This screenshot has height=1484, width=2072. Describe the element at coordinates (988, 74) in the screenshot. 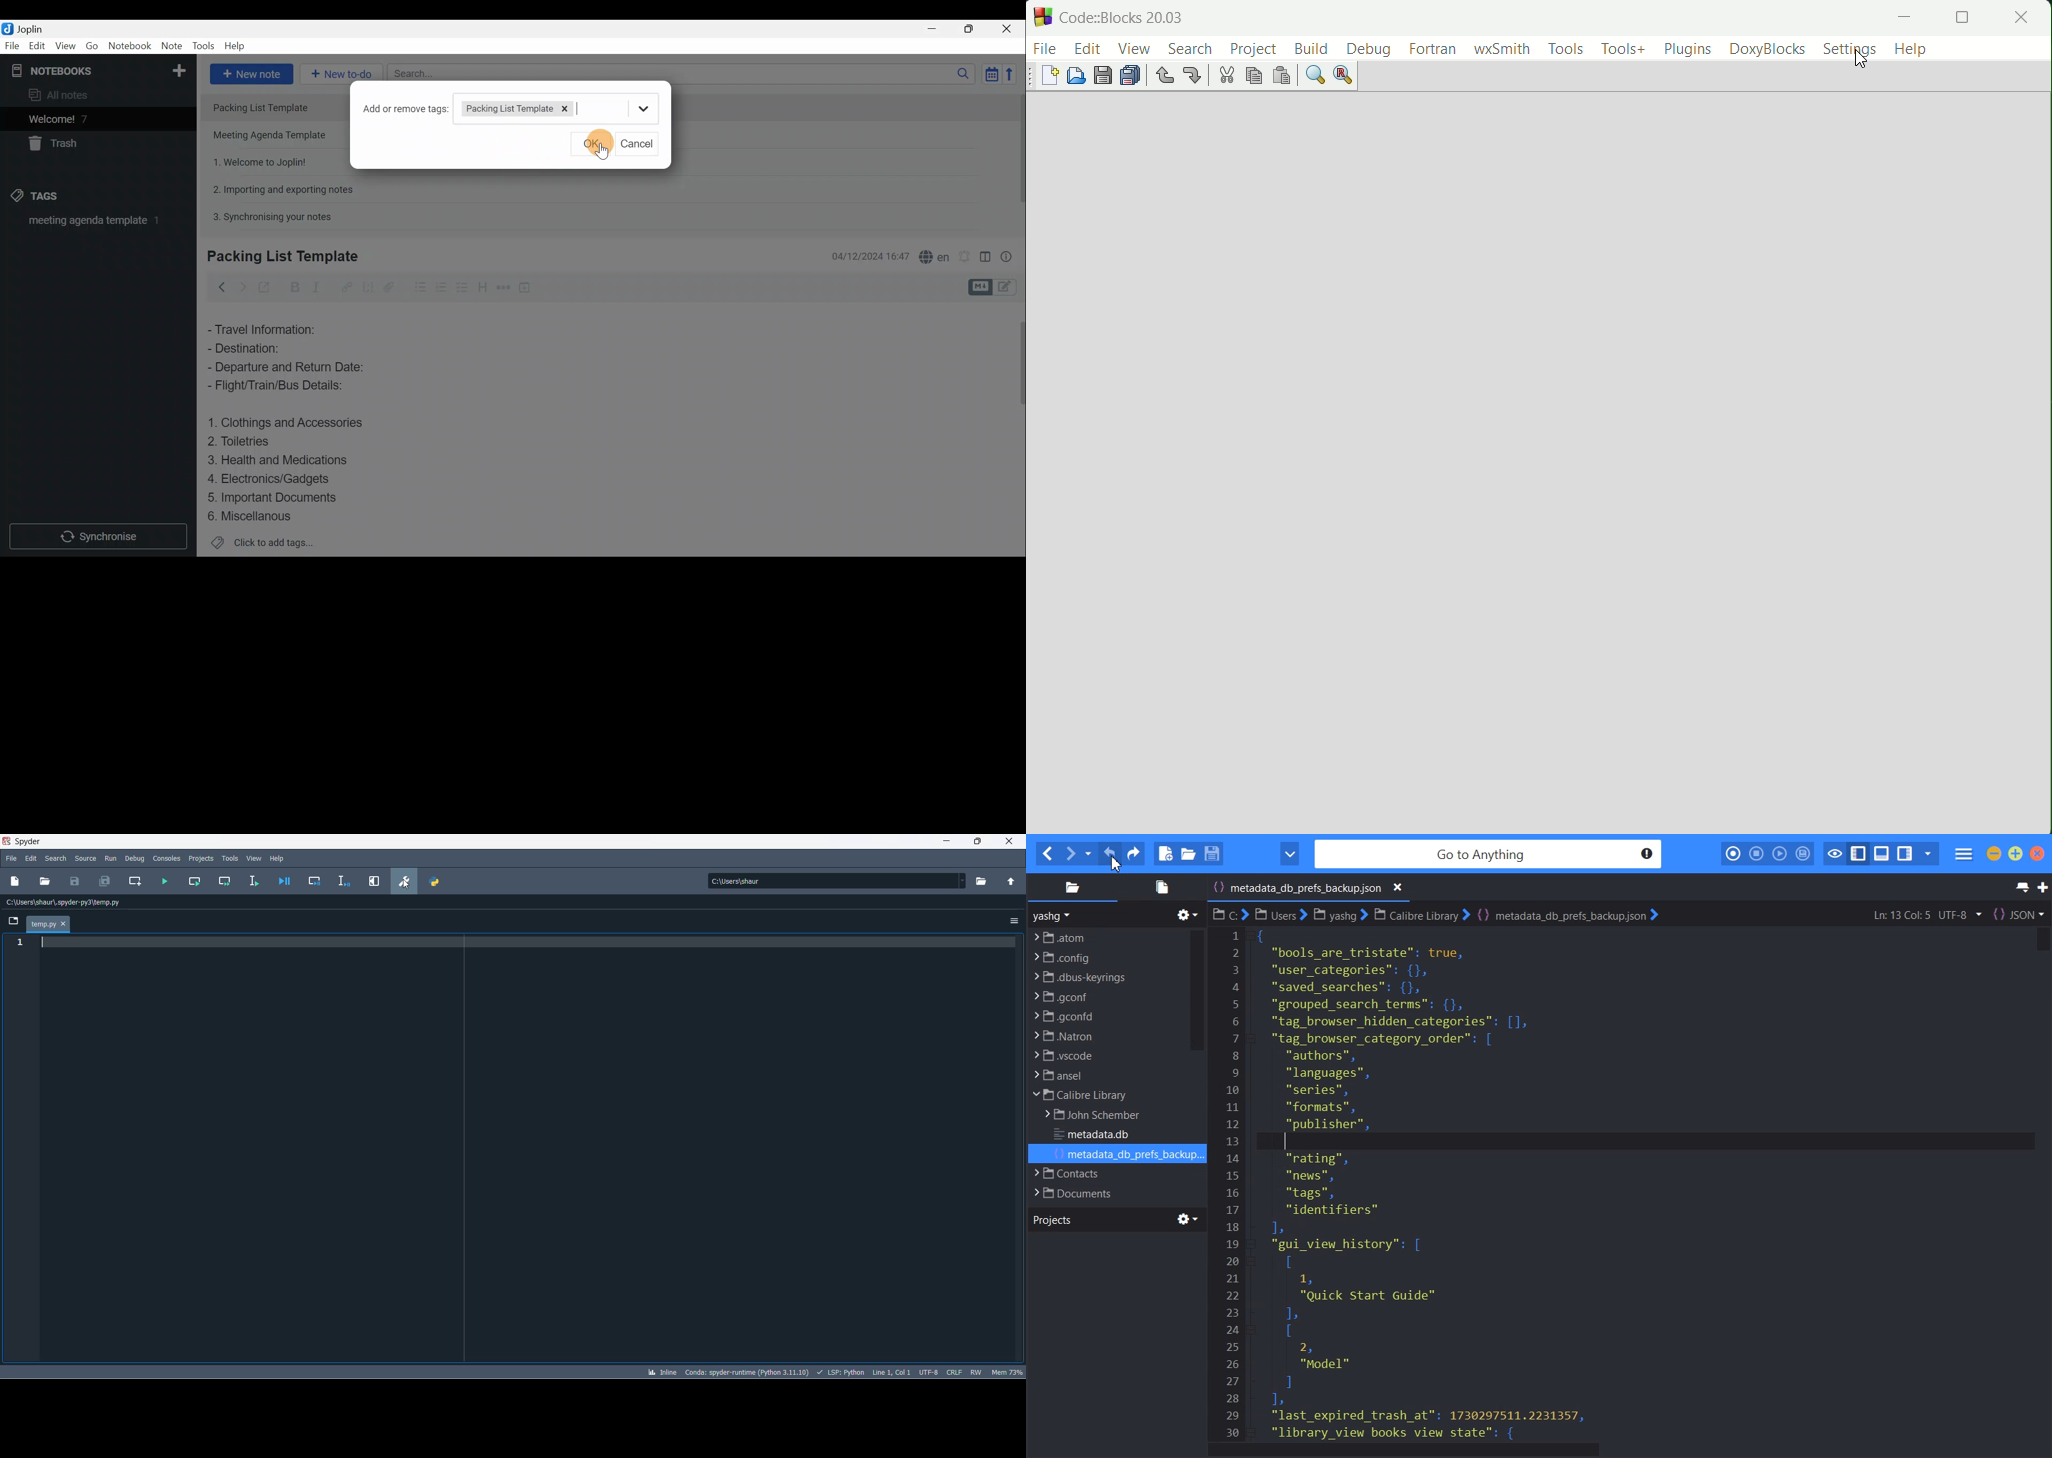

I see `Toggle sort order field` at that location.